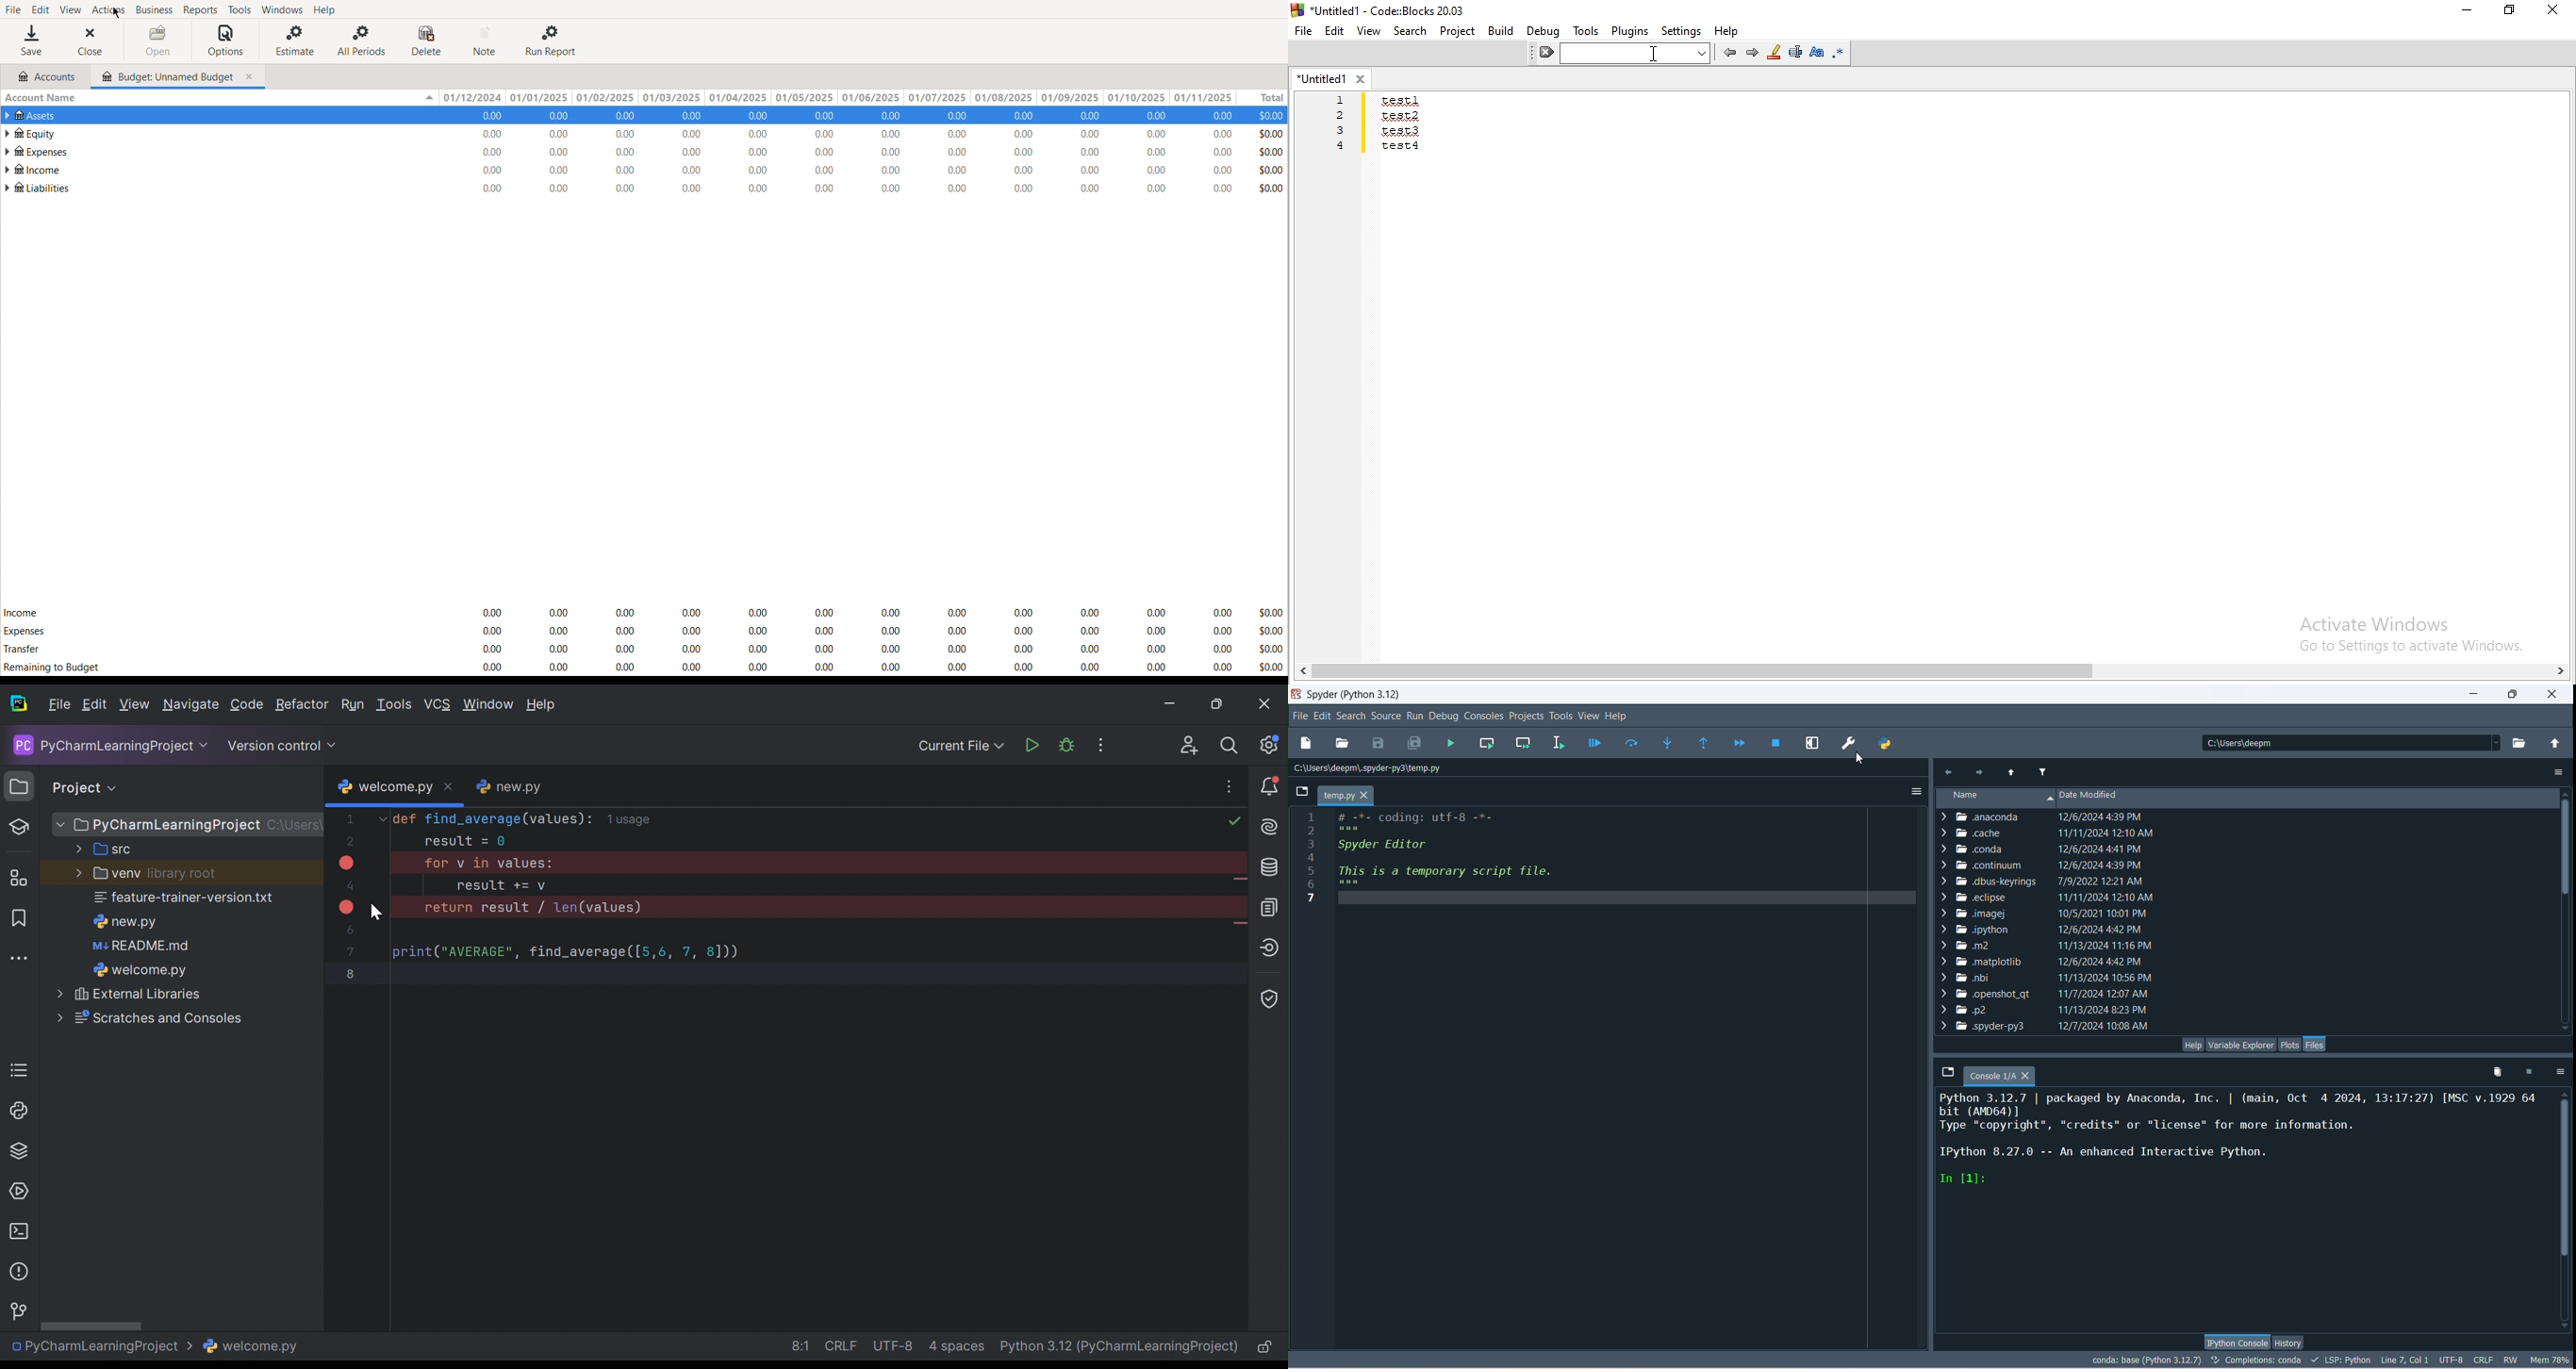 The width and height of the screenshot is (2576, 1372). What do you see at coordinates (534, 909) in the screenshot?
I see `return result / len(values)` at bounding box center [534, 909].